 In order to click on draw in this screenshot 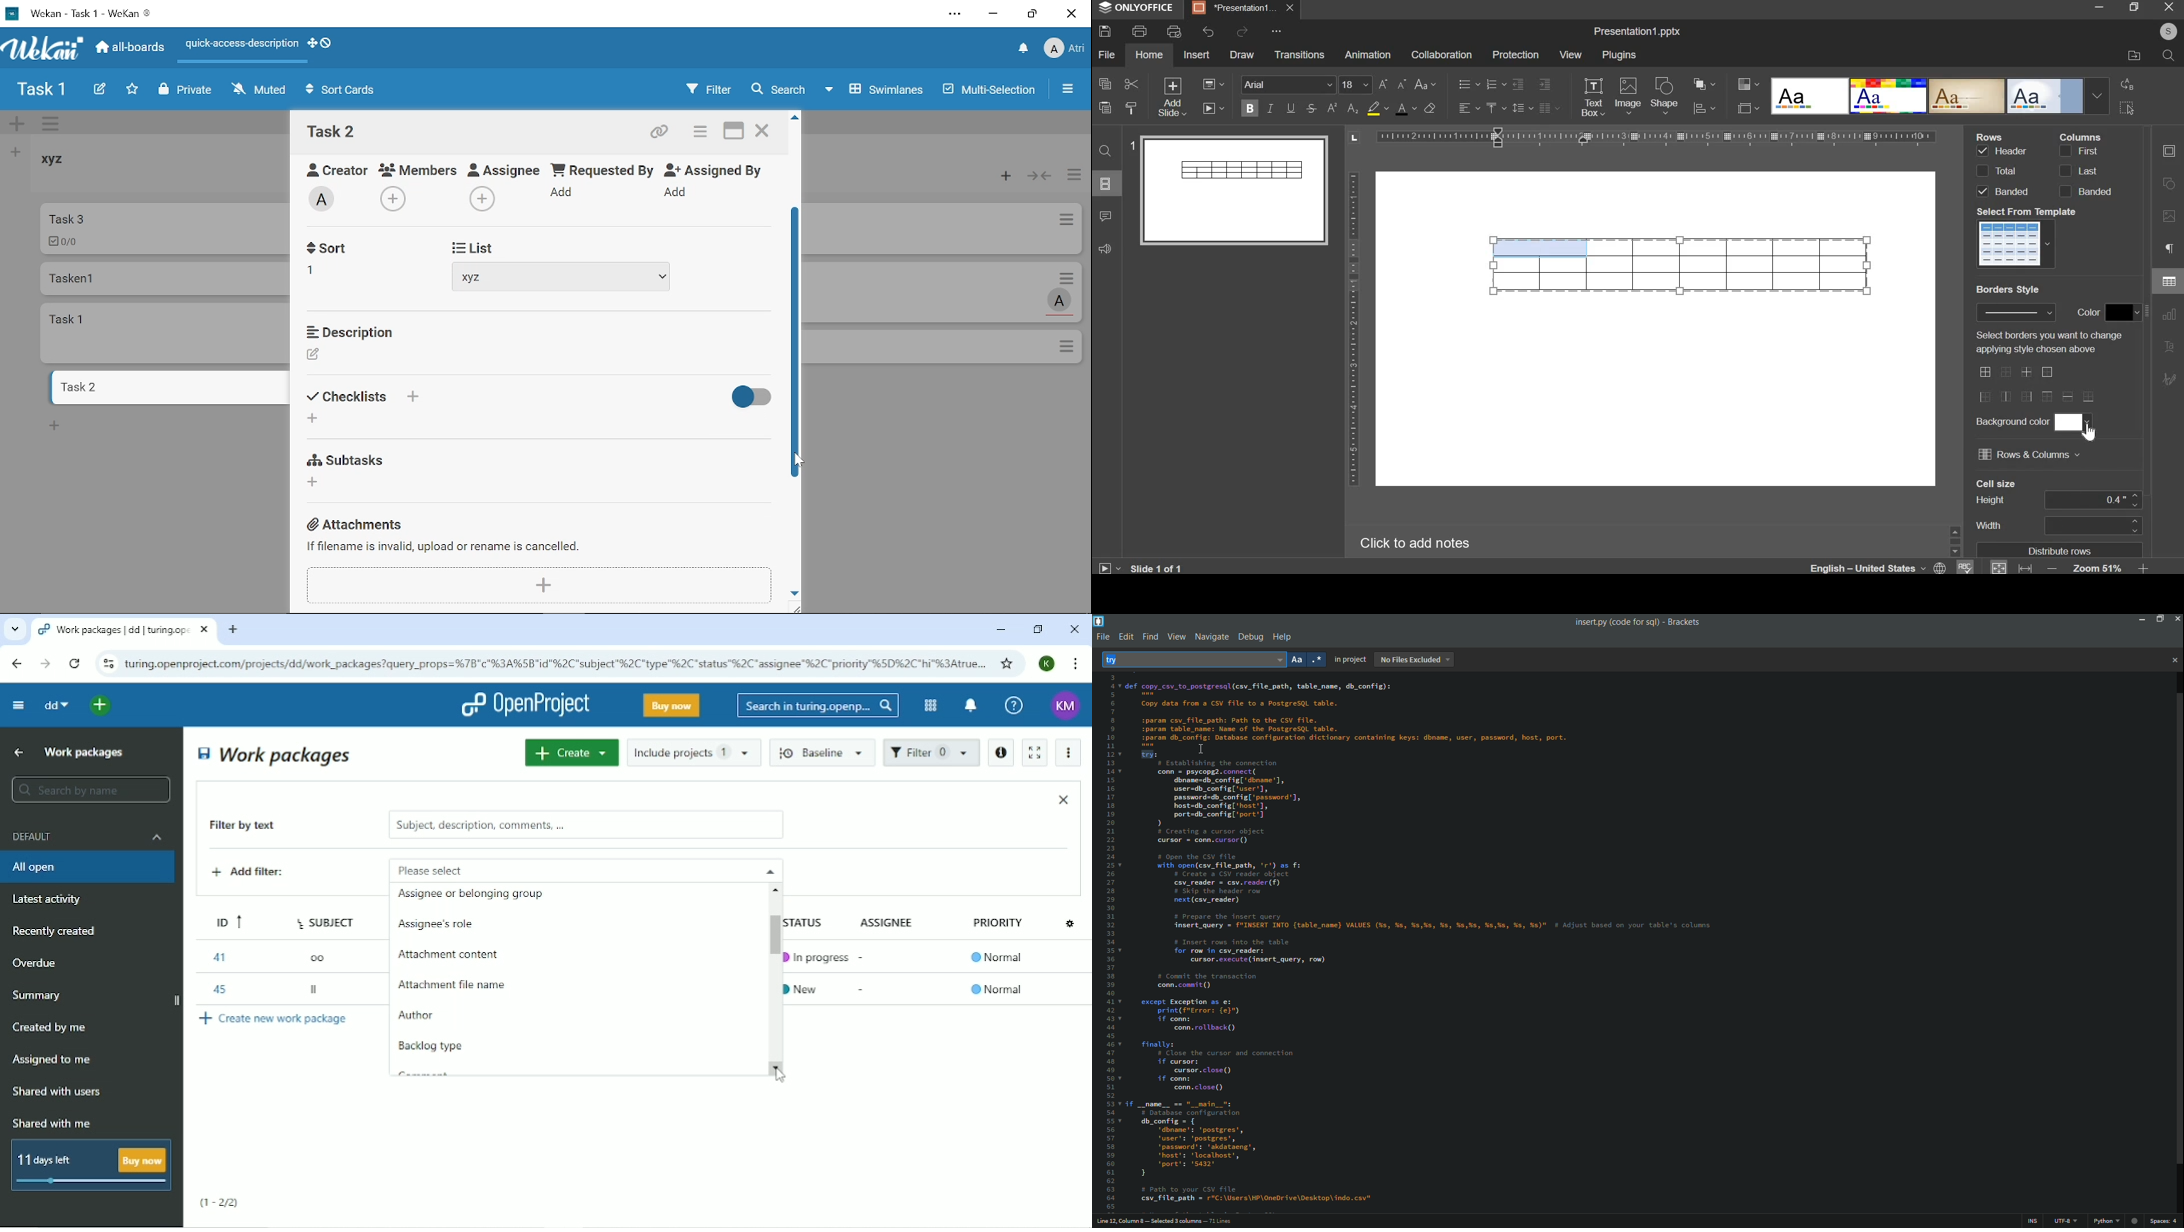, I will do `click(1242, 54)`.